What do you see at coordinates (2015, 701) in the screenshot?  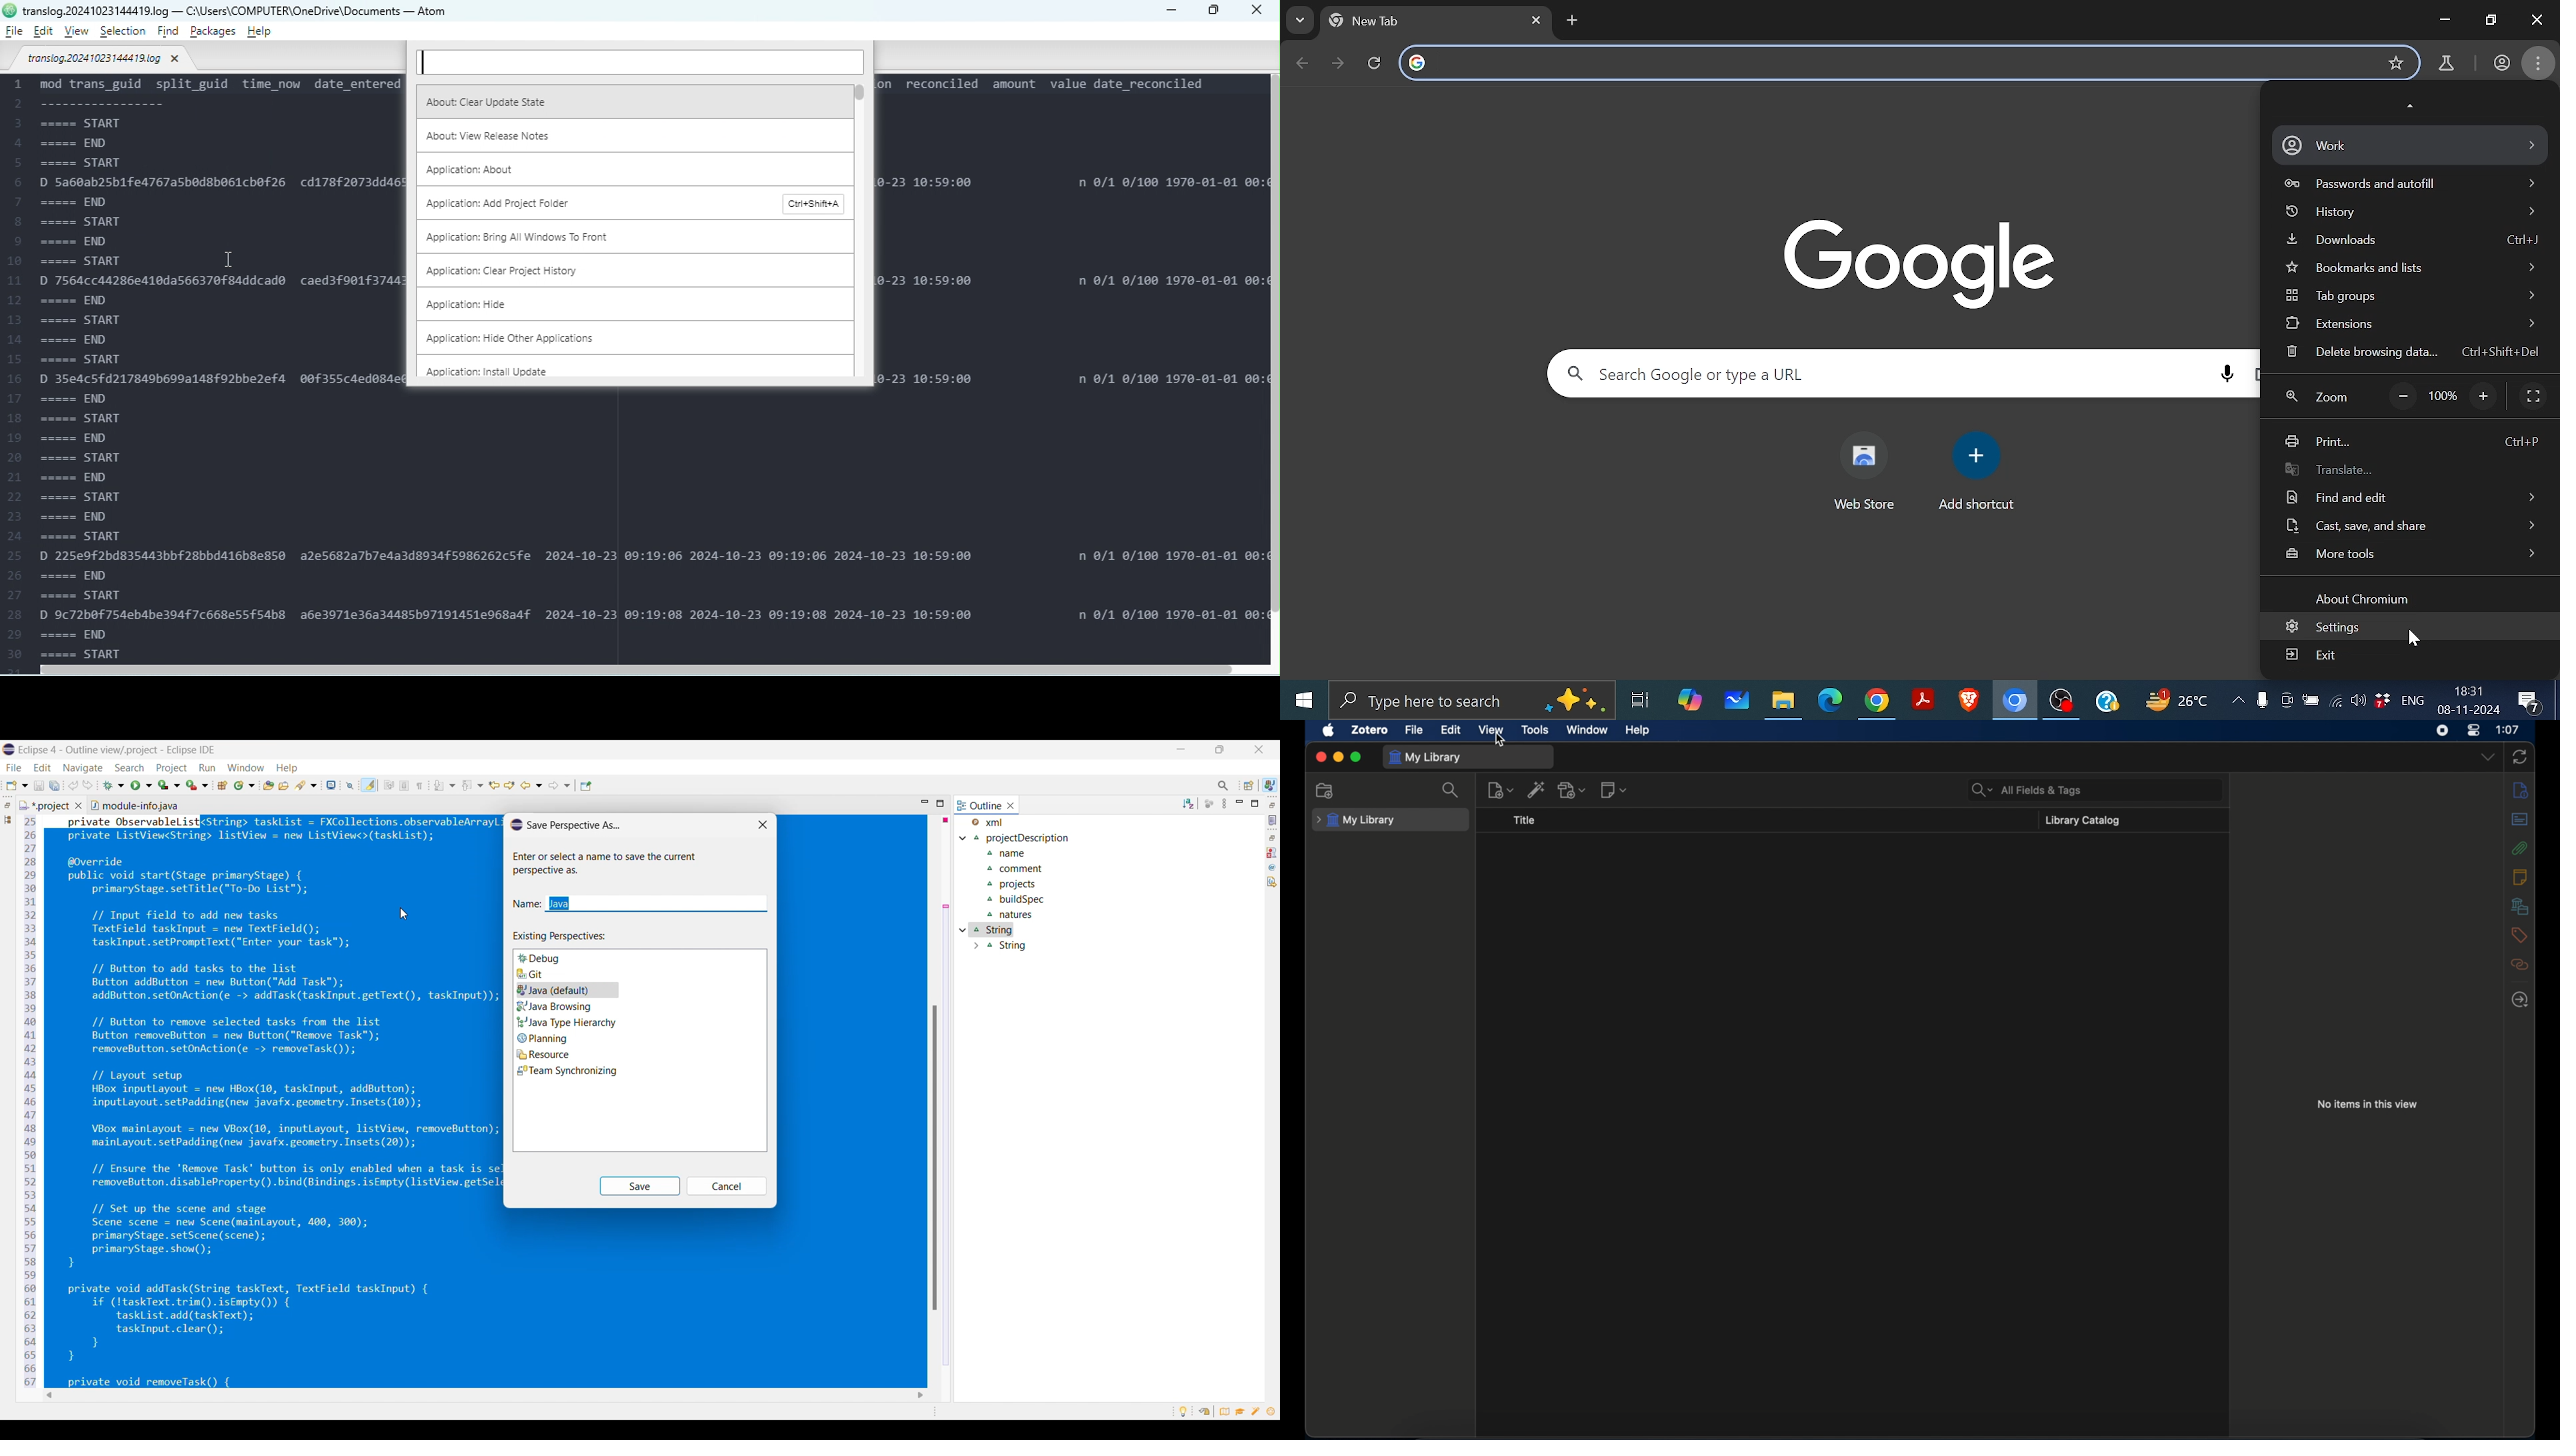 I see `chromium` at bounding box center [2015, 701].